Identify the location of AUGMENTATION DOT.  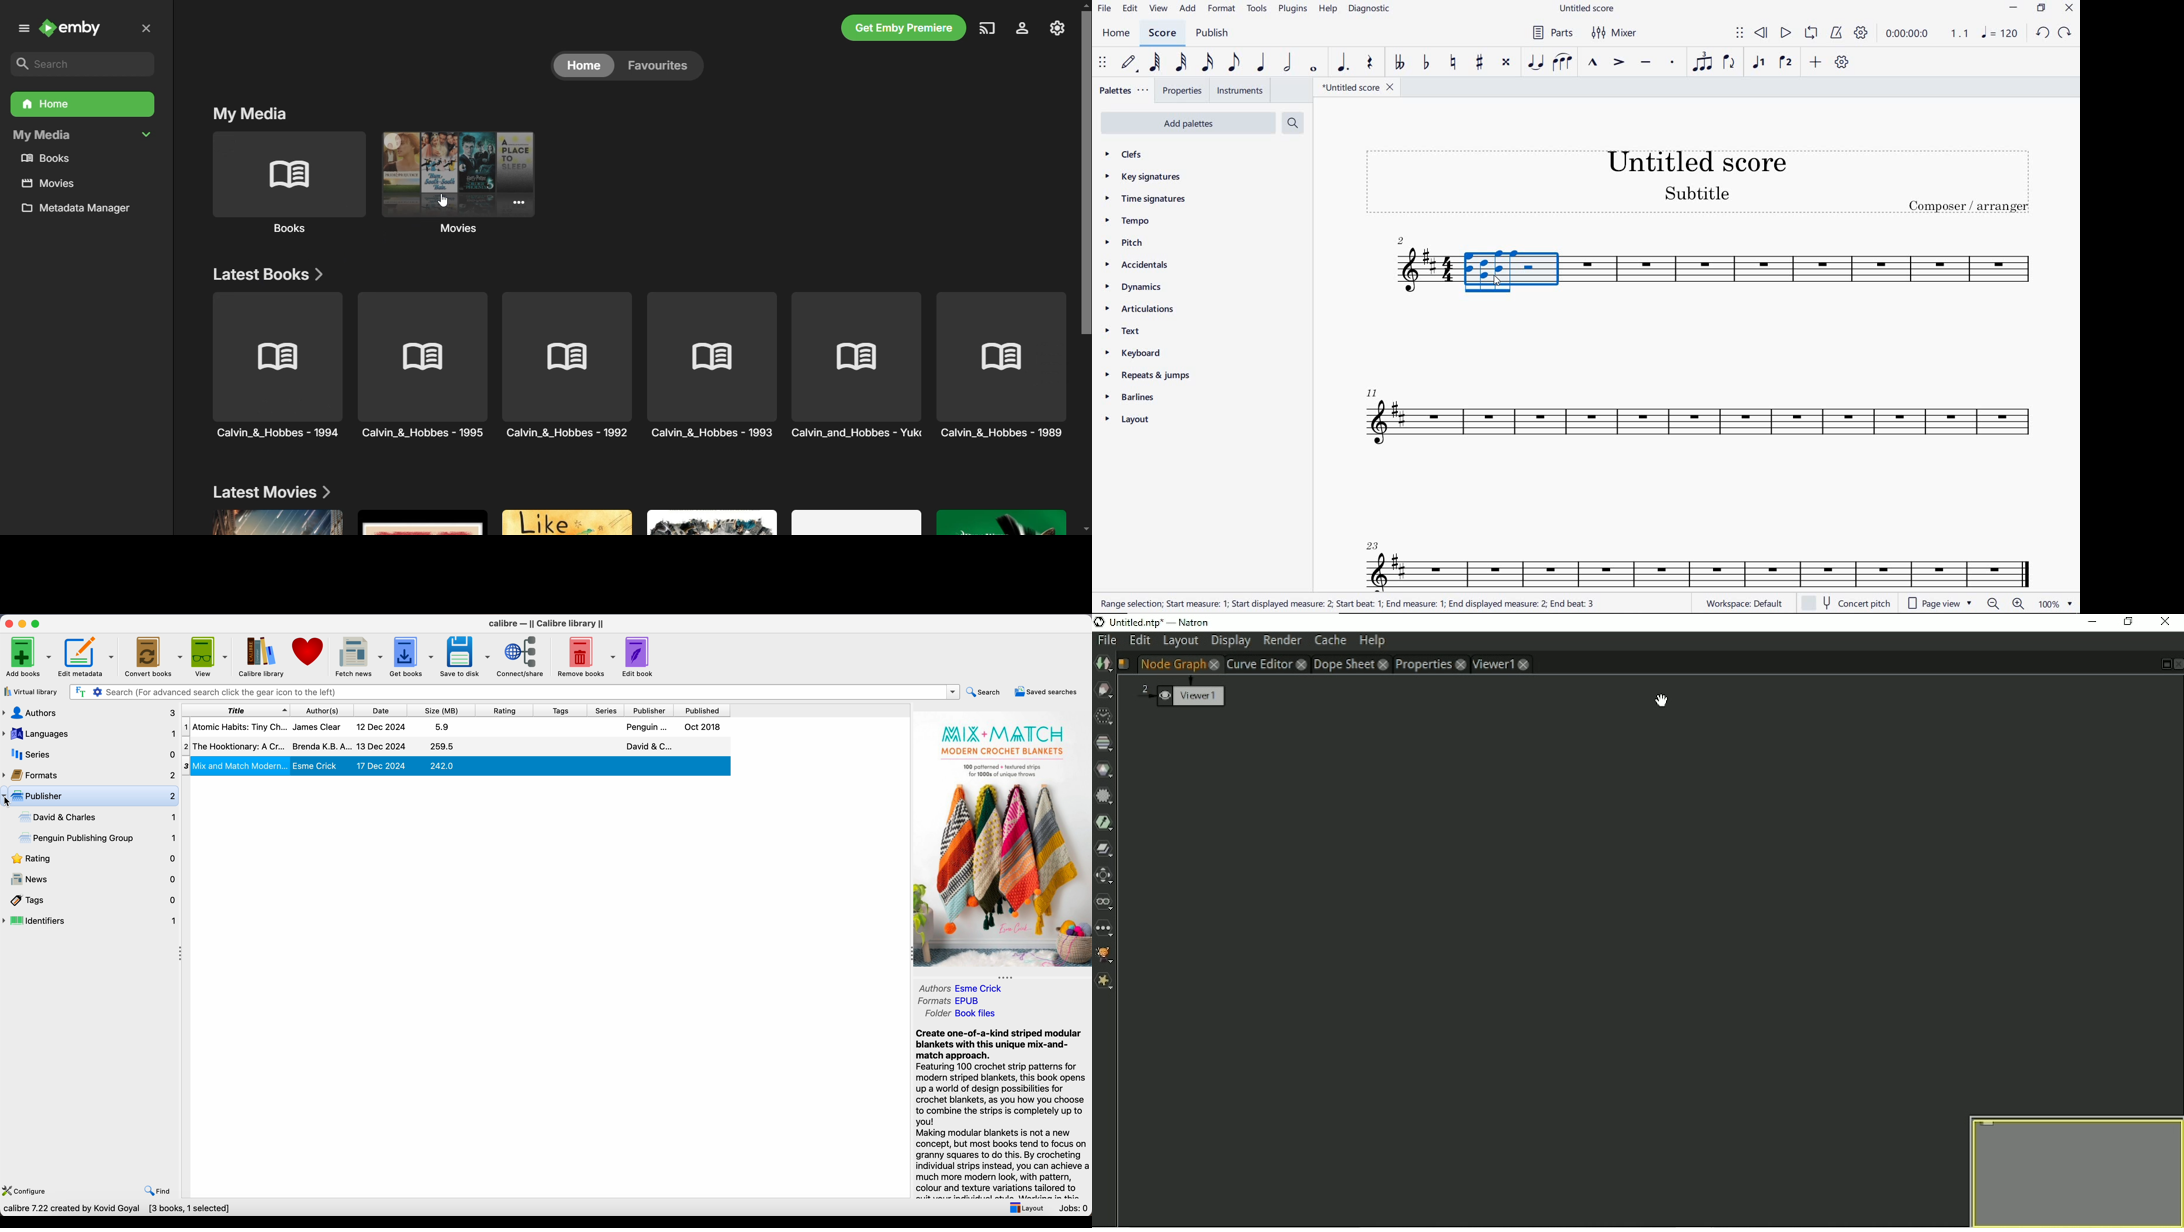
(1344, 63).